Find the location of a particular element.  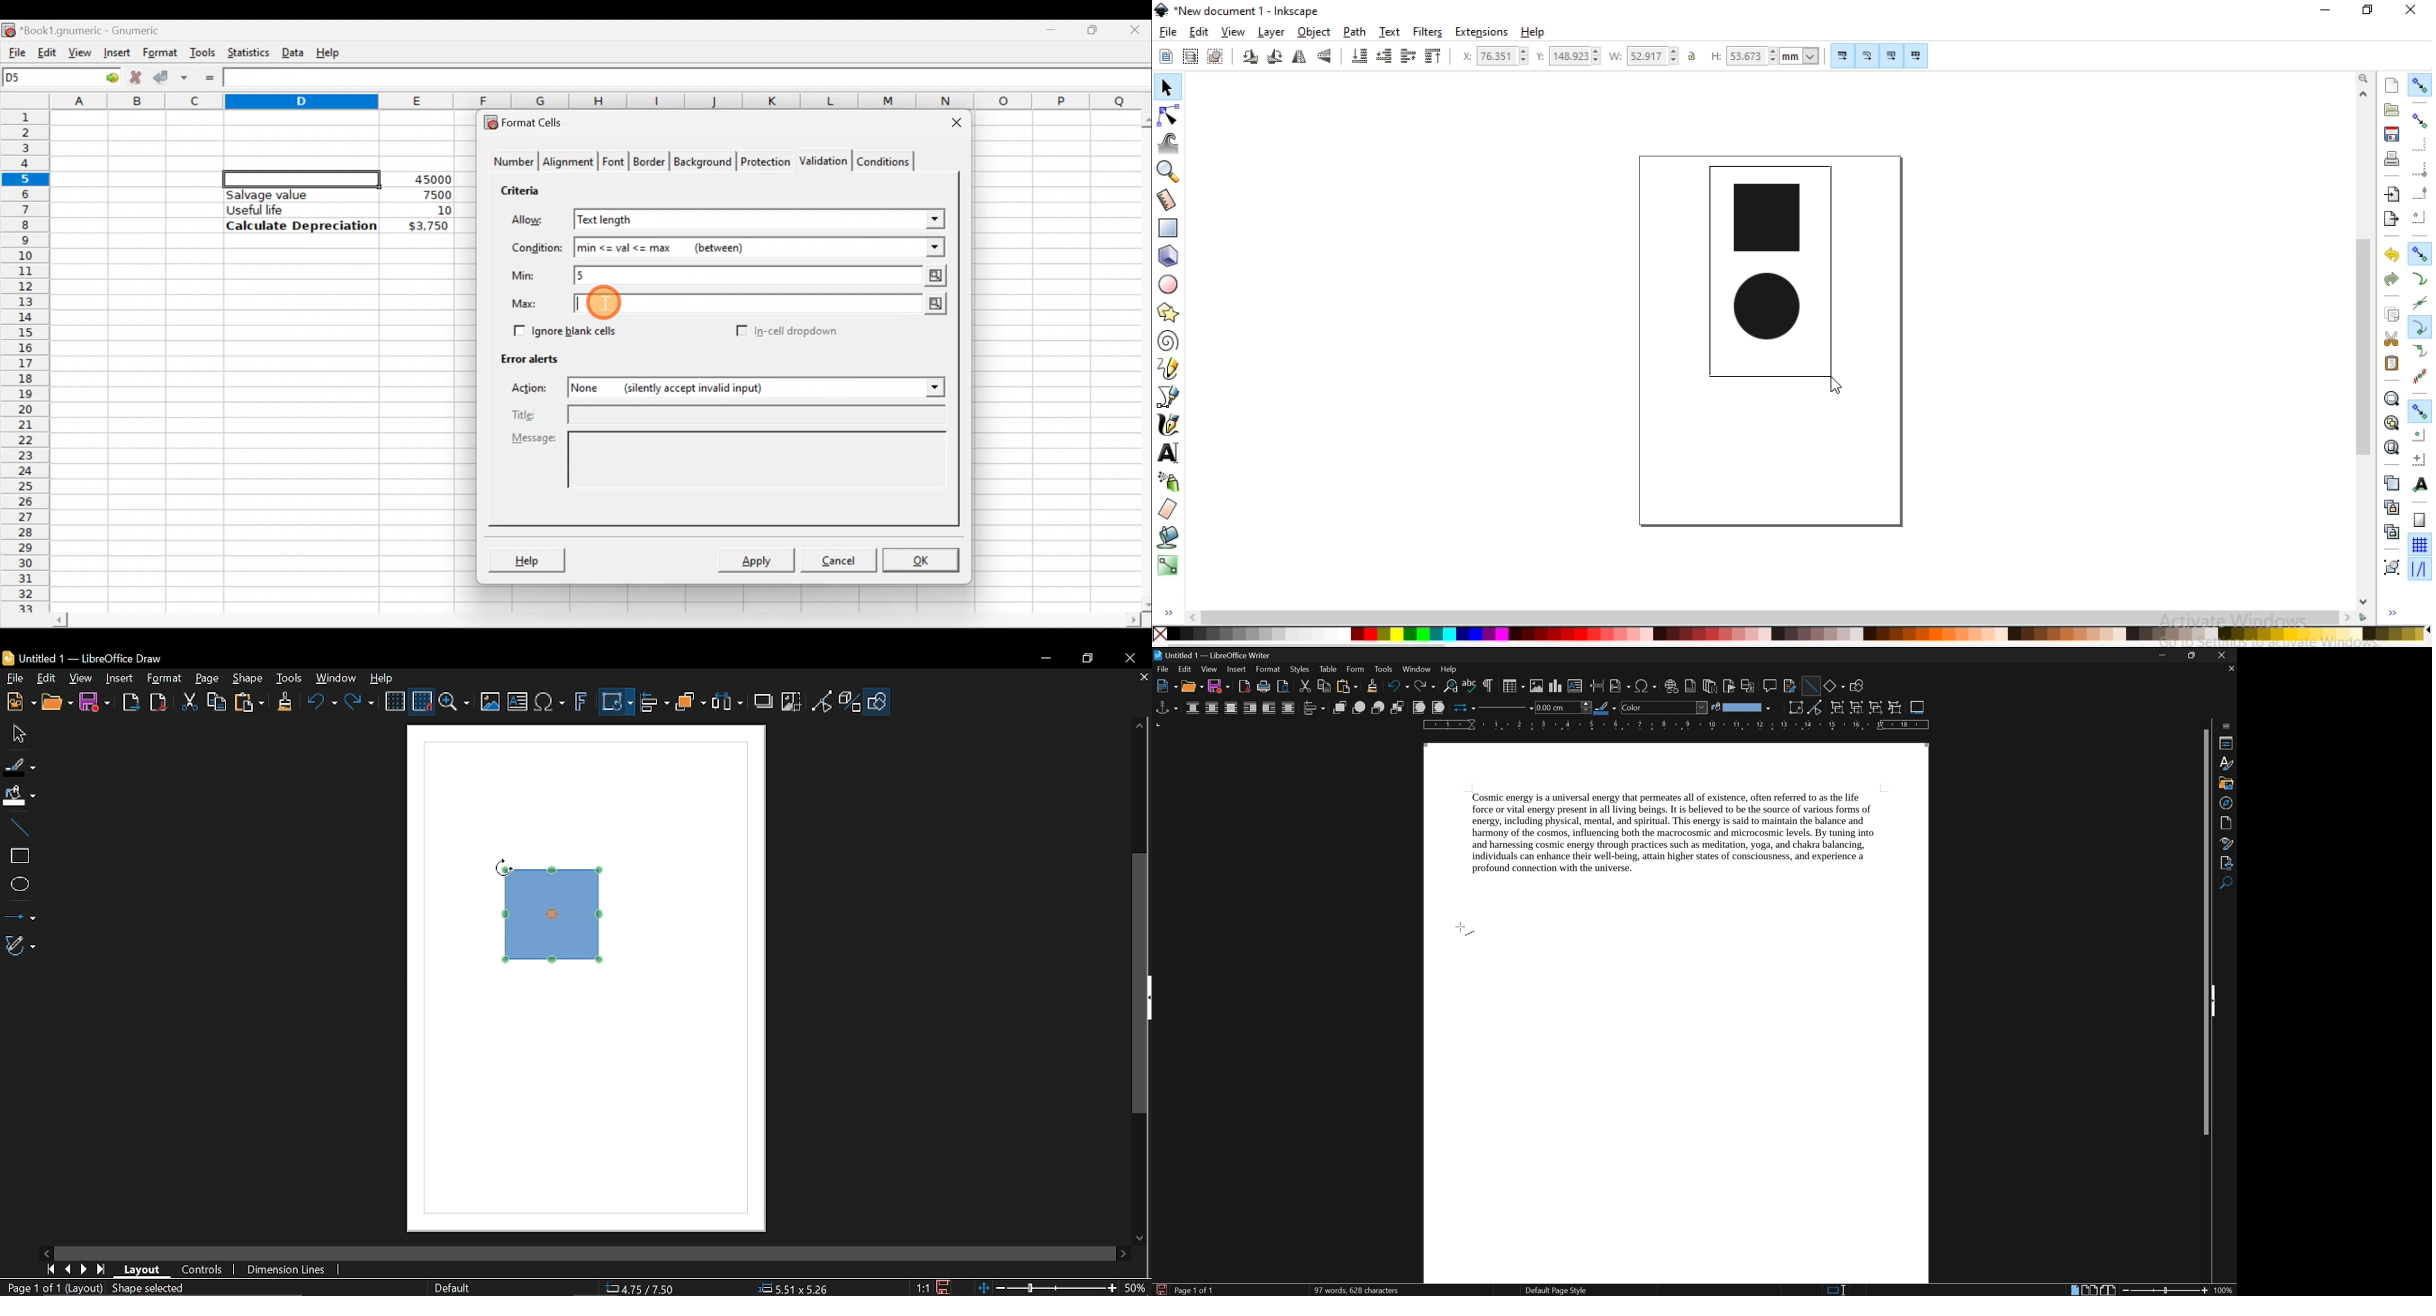

Close window is located at coordinates (1130, 659).